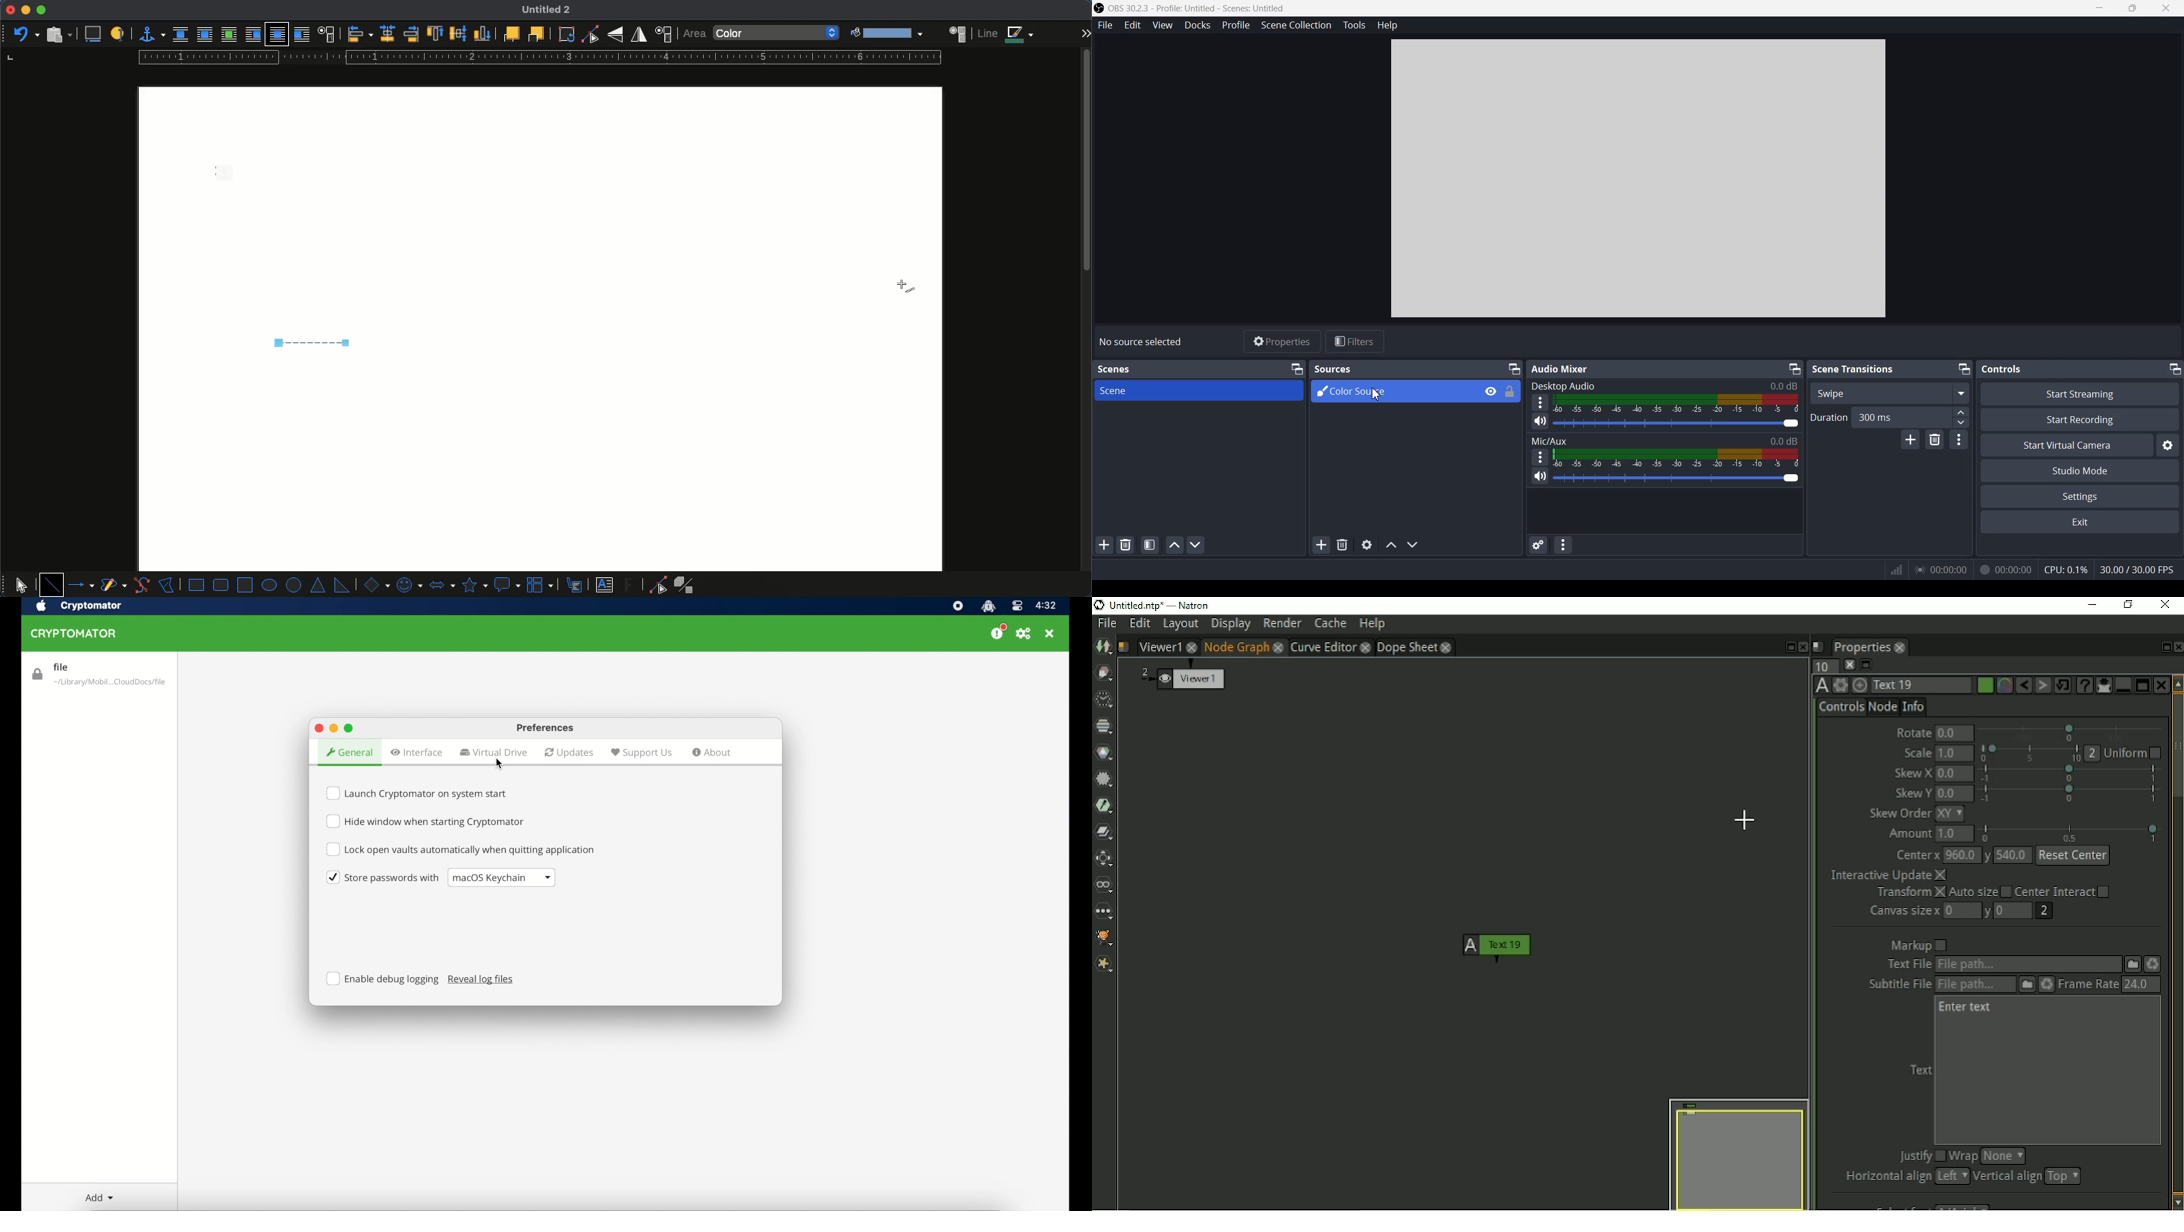 This screenshot has height=1232, width=2184. What do you see at coordinates (411, 34) in the screenshot?
I see `right` at bounding box center [411, 34].